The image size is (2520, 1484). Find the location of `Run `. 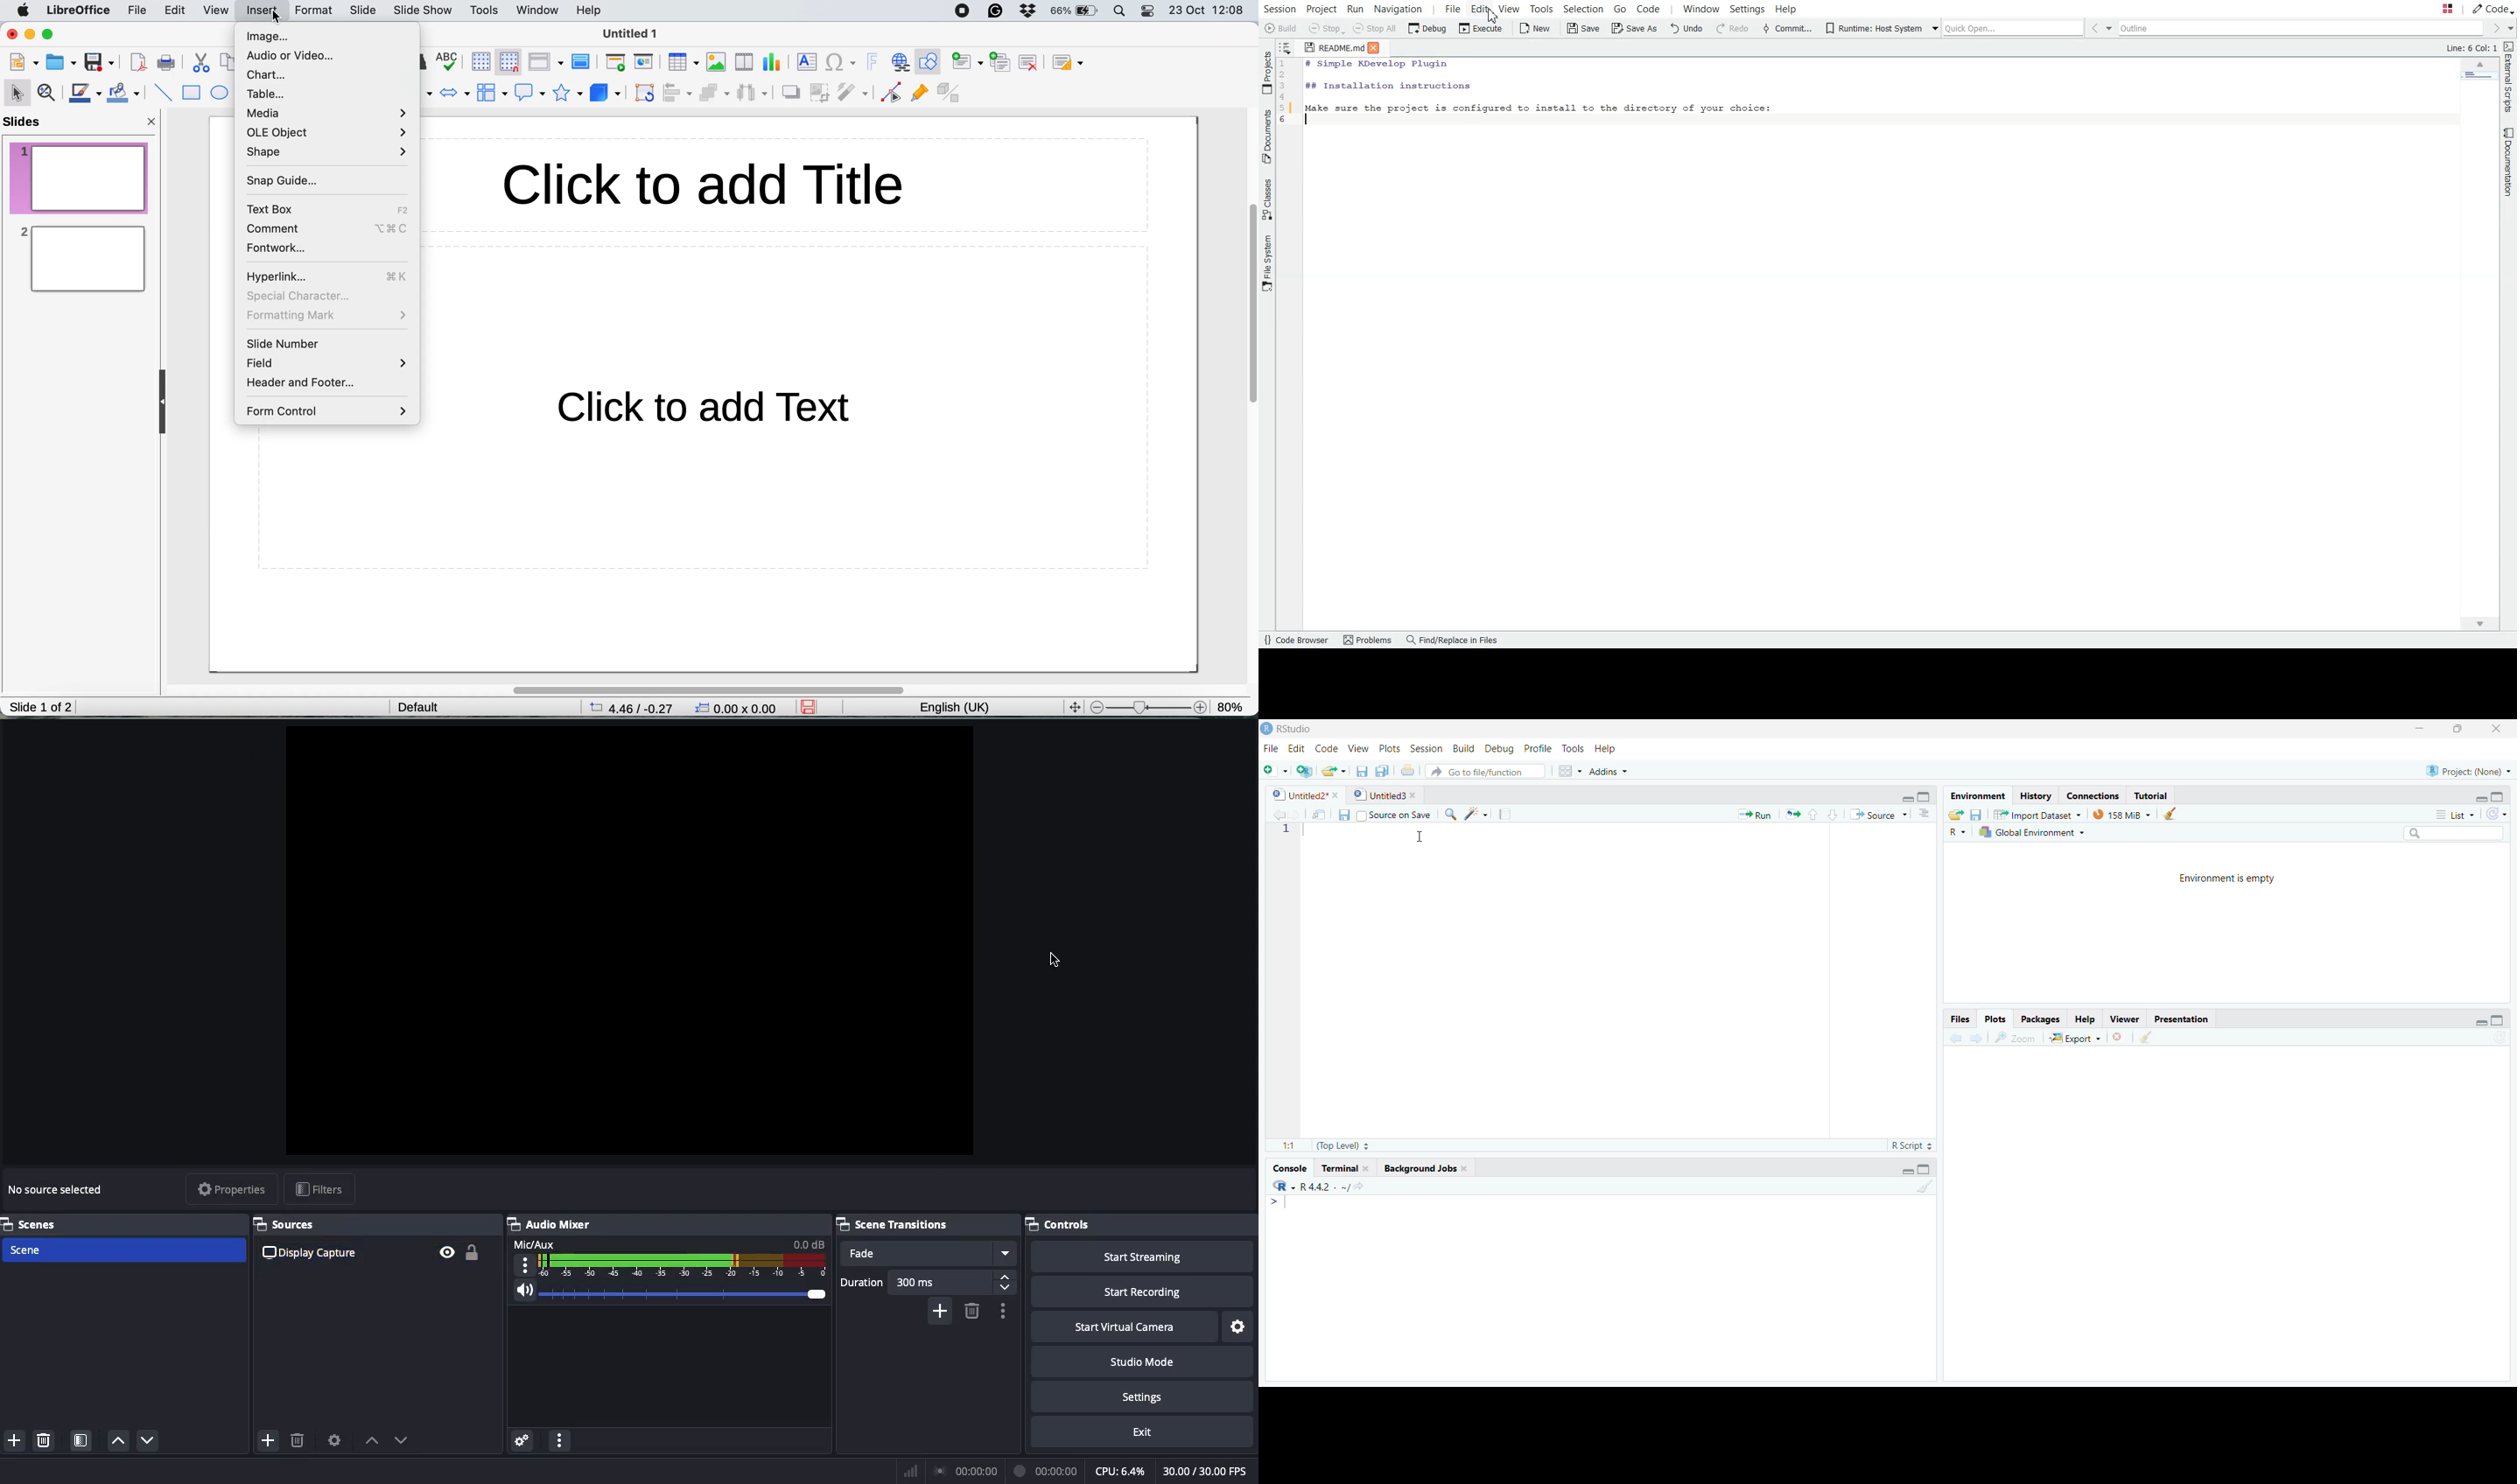

Run  is located at coordinates (1357, 9).